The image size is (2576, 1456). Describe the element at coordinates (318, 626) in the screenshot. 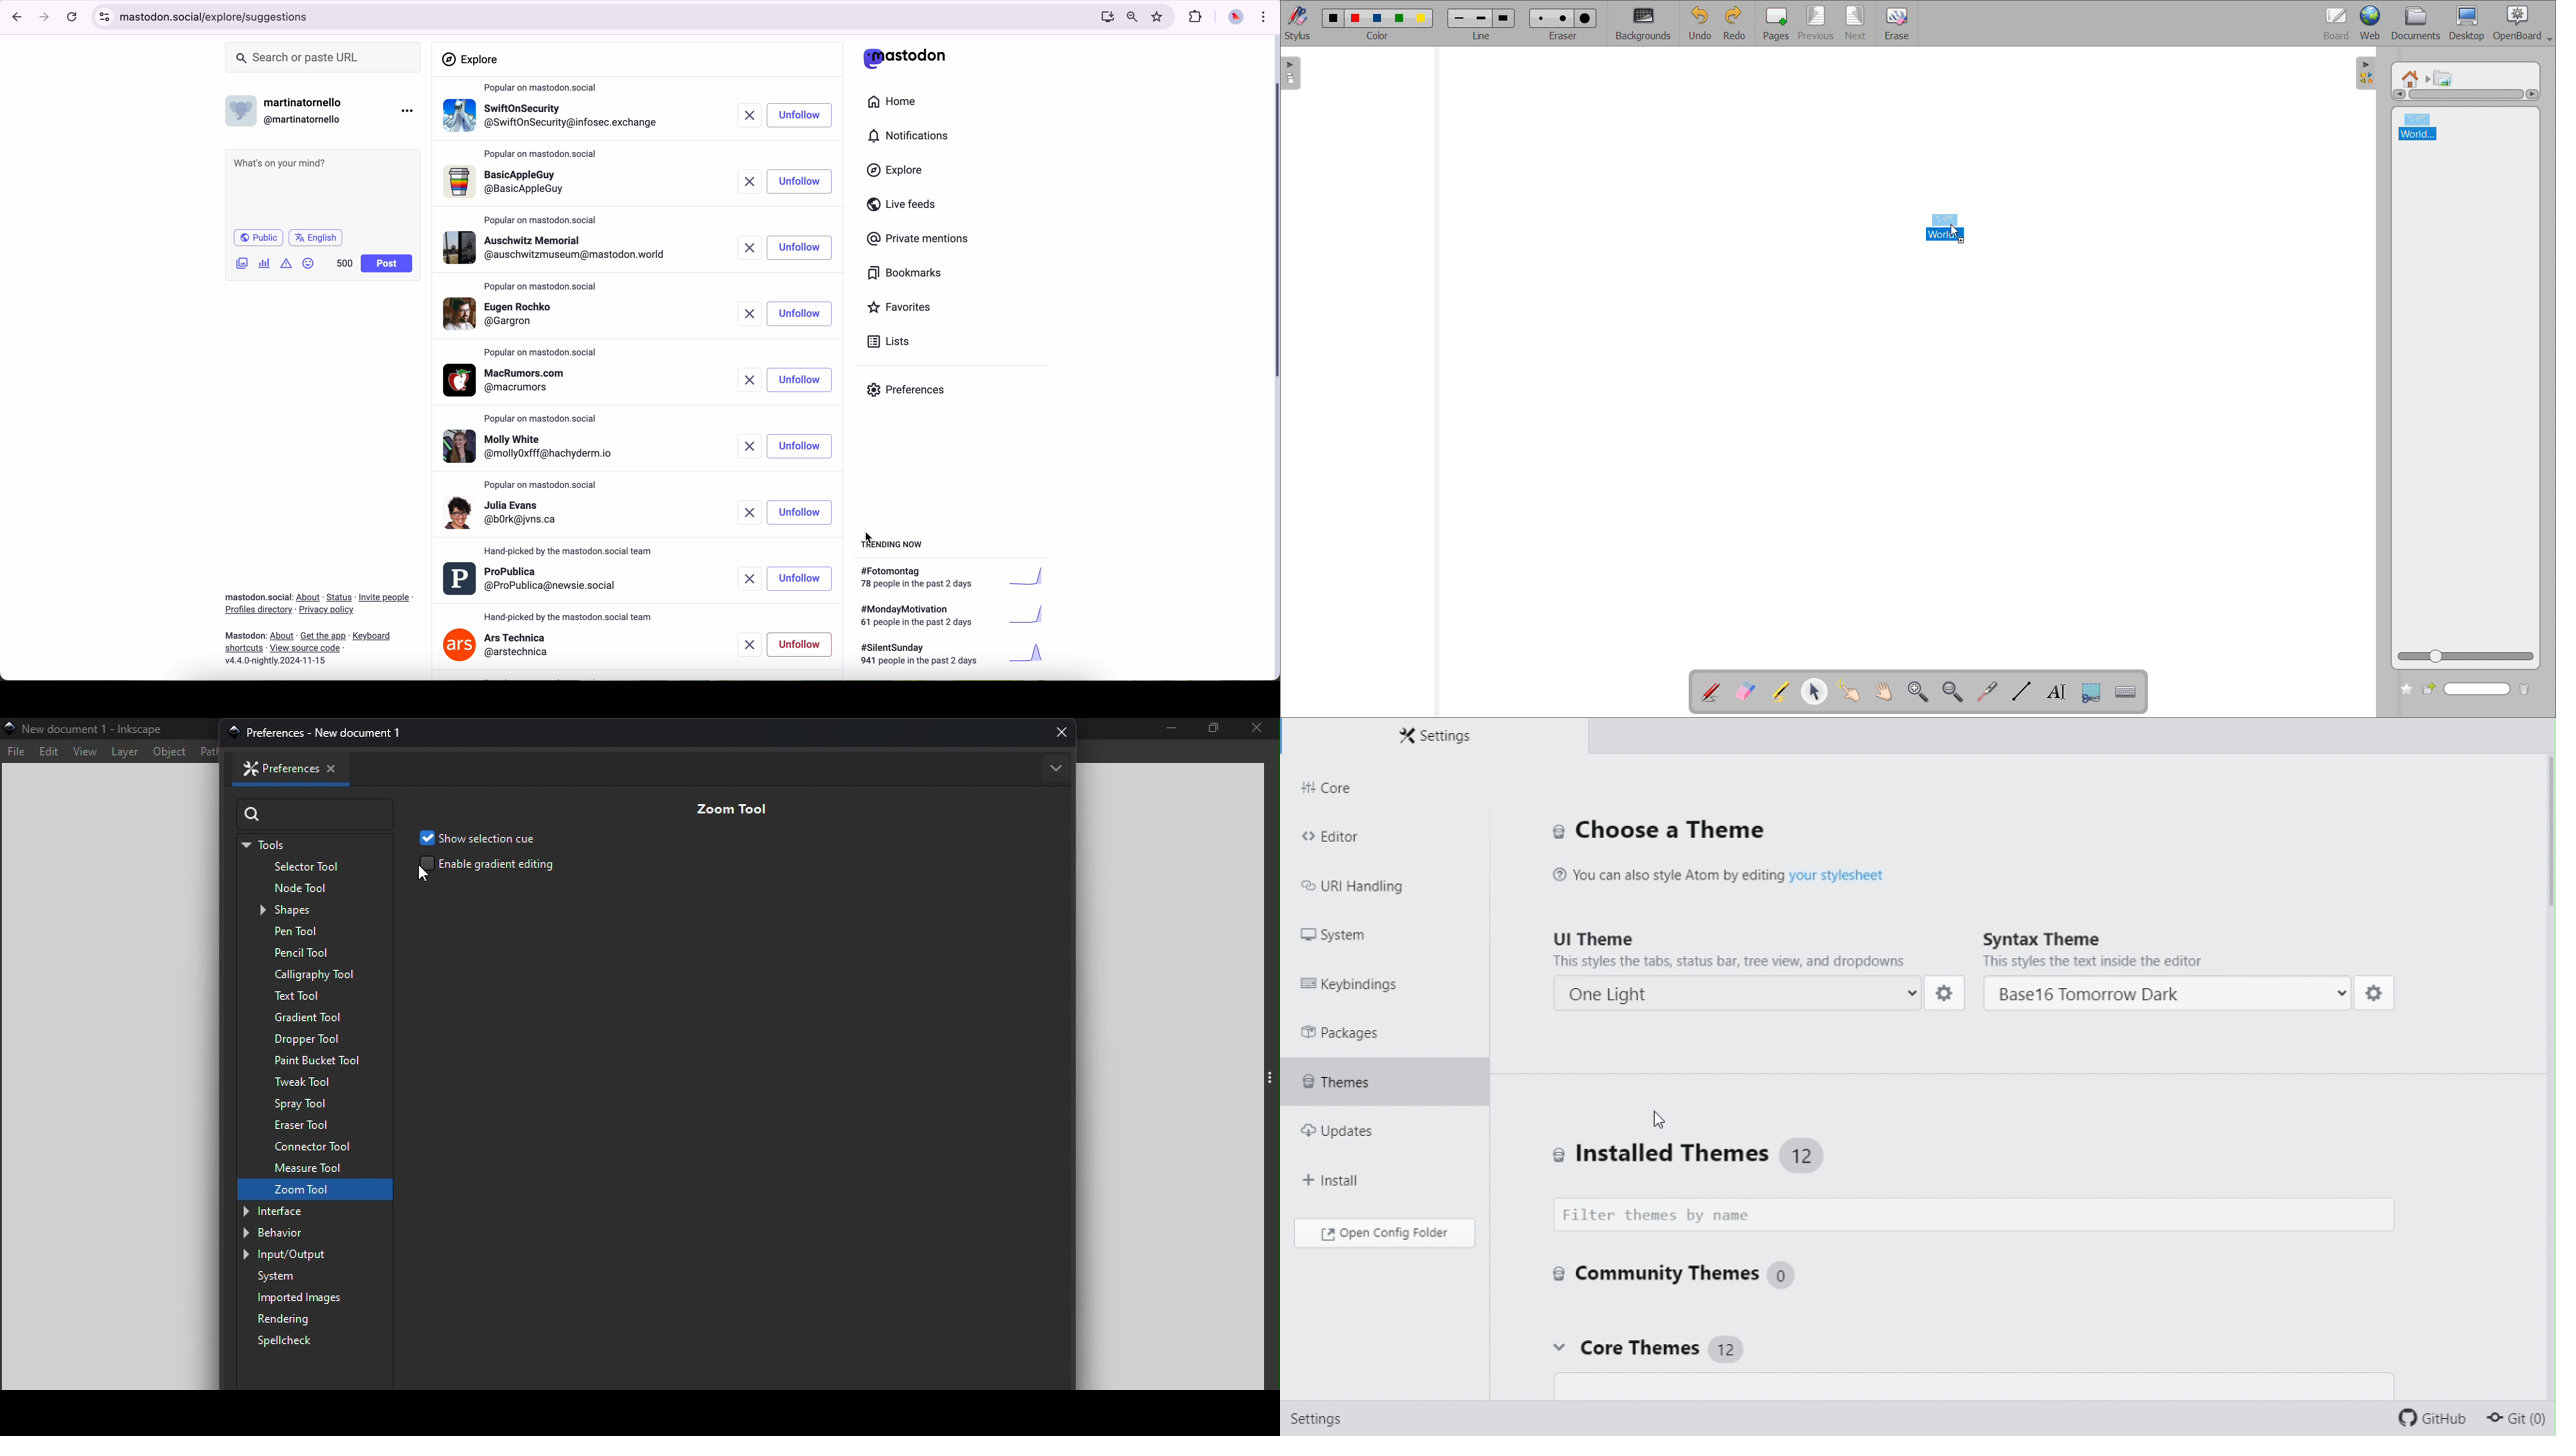

I see `about` at that location.